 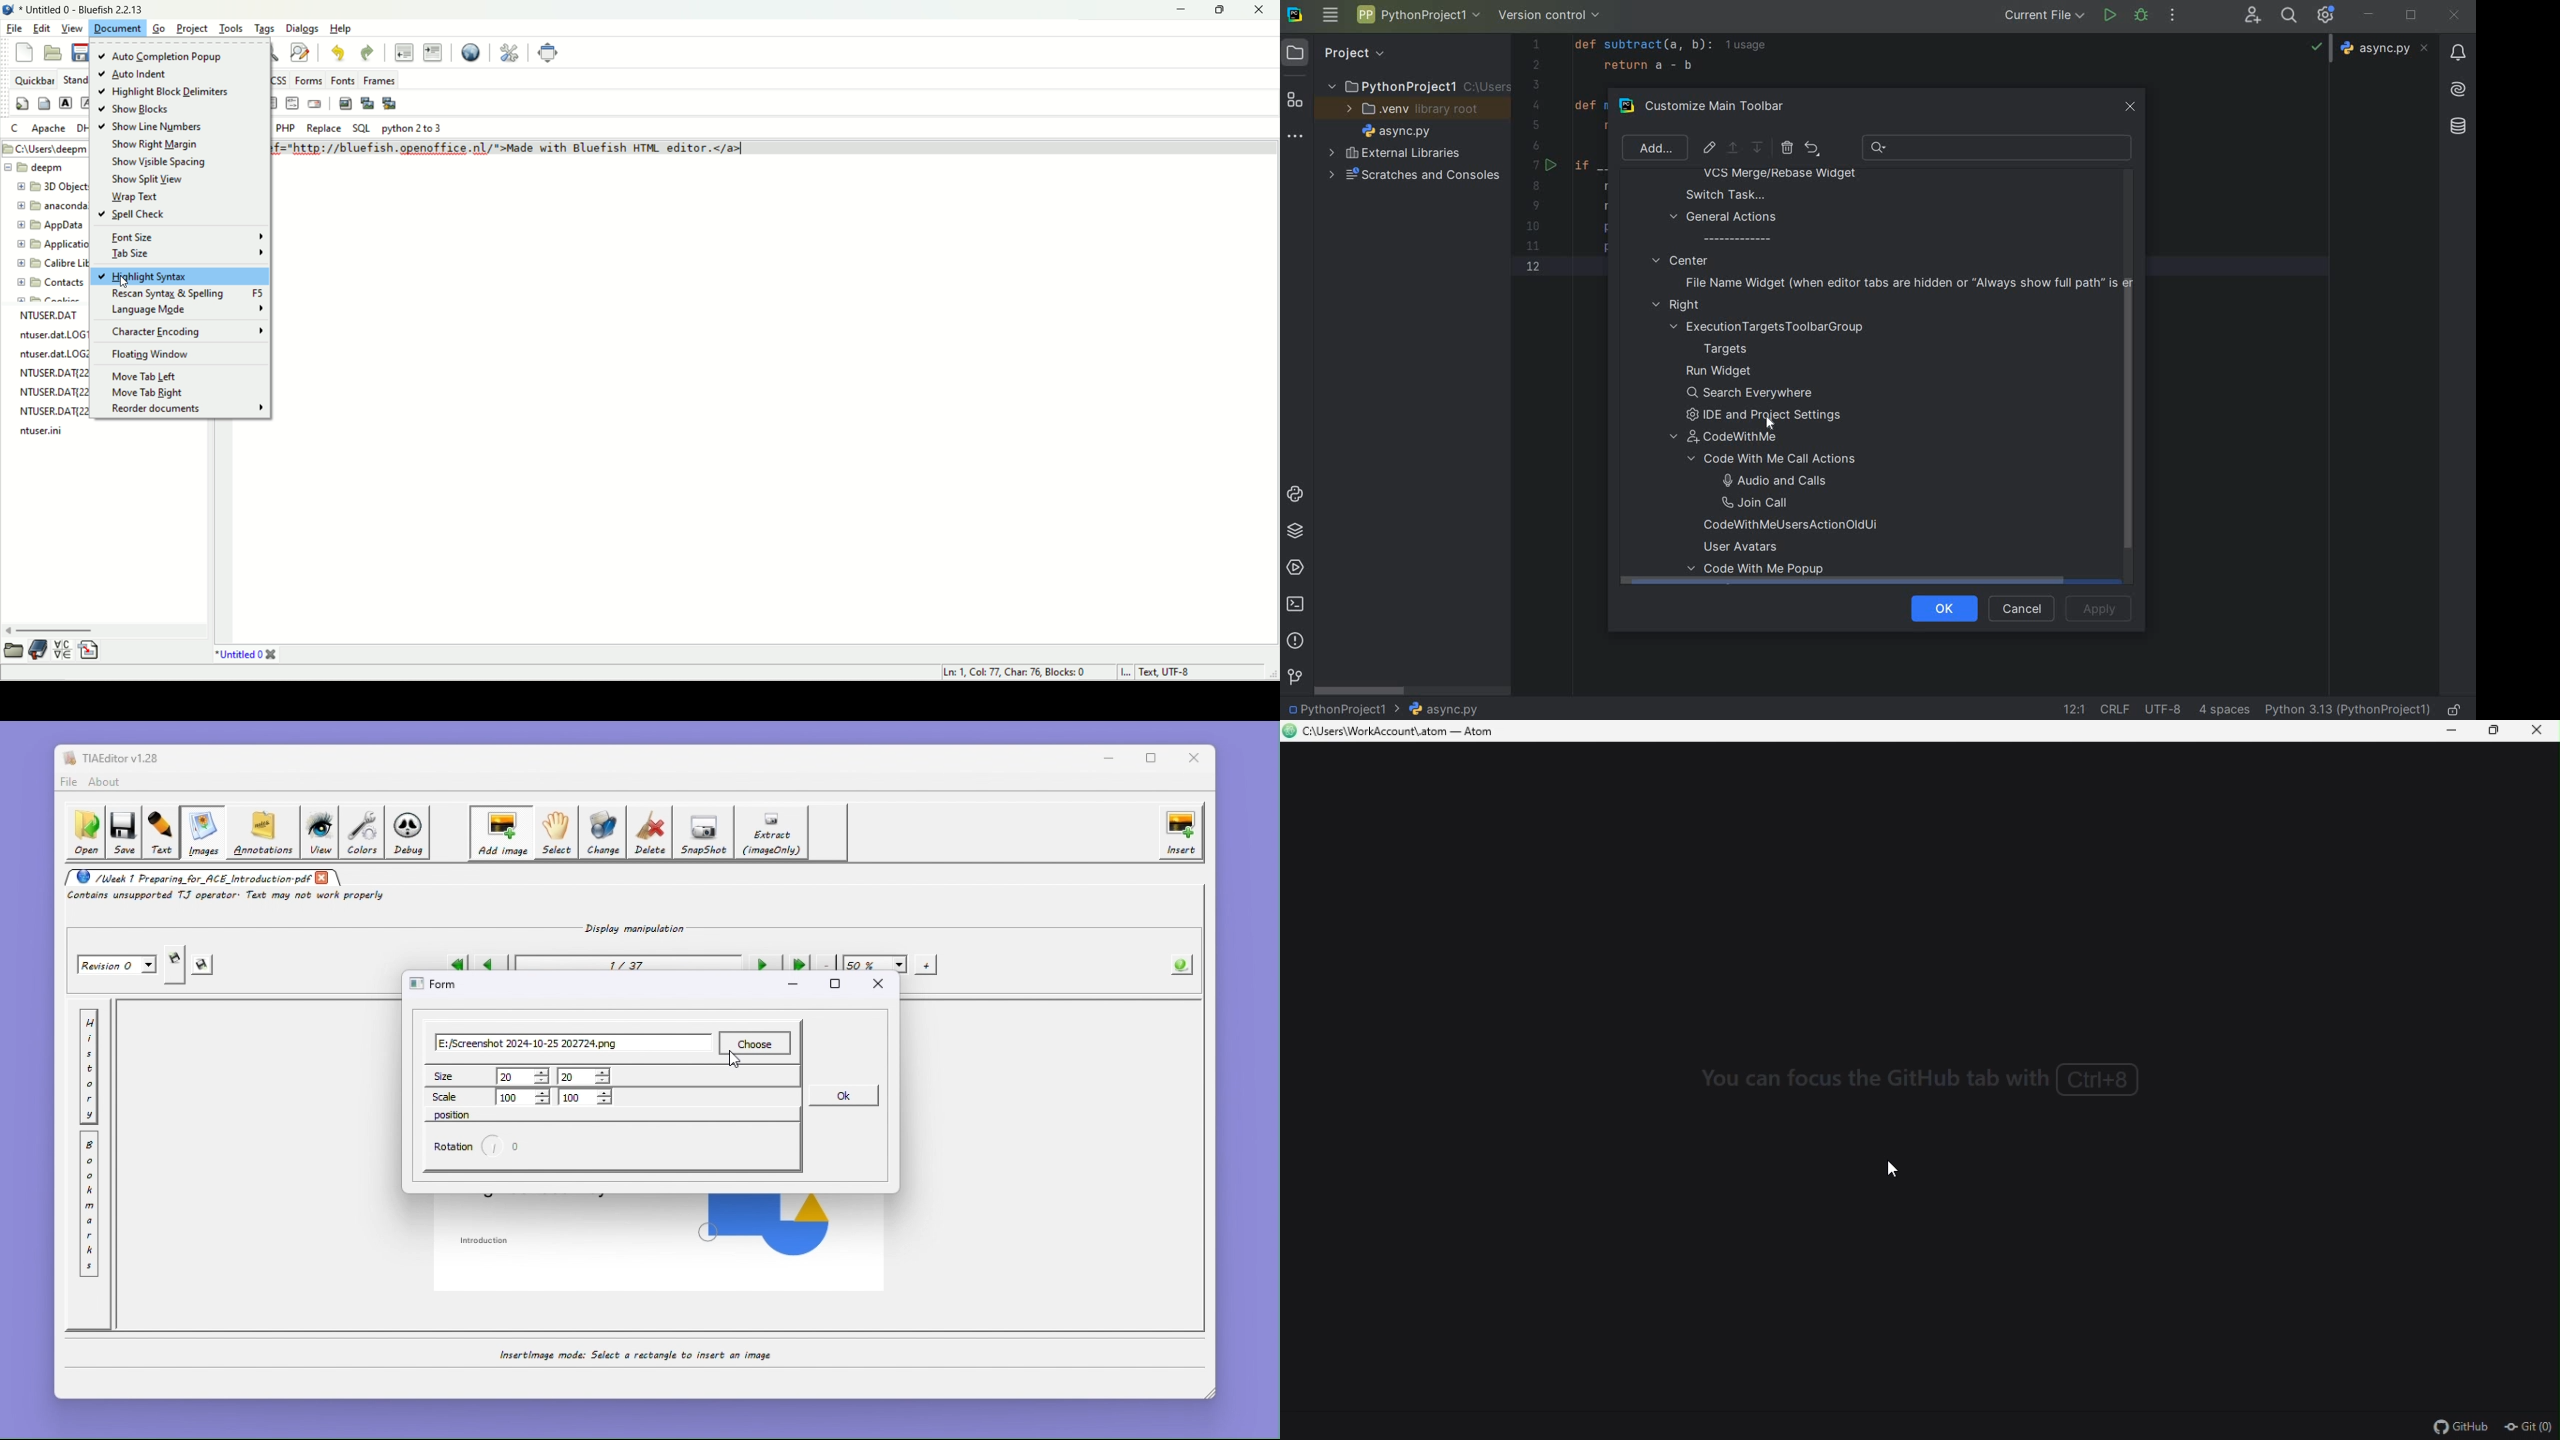 What do you see at coordinates (1710, 147) in the screenshot?
I see `EDIT ICON` at bounding box center [1710, 147].